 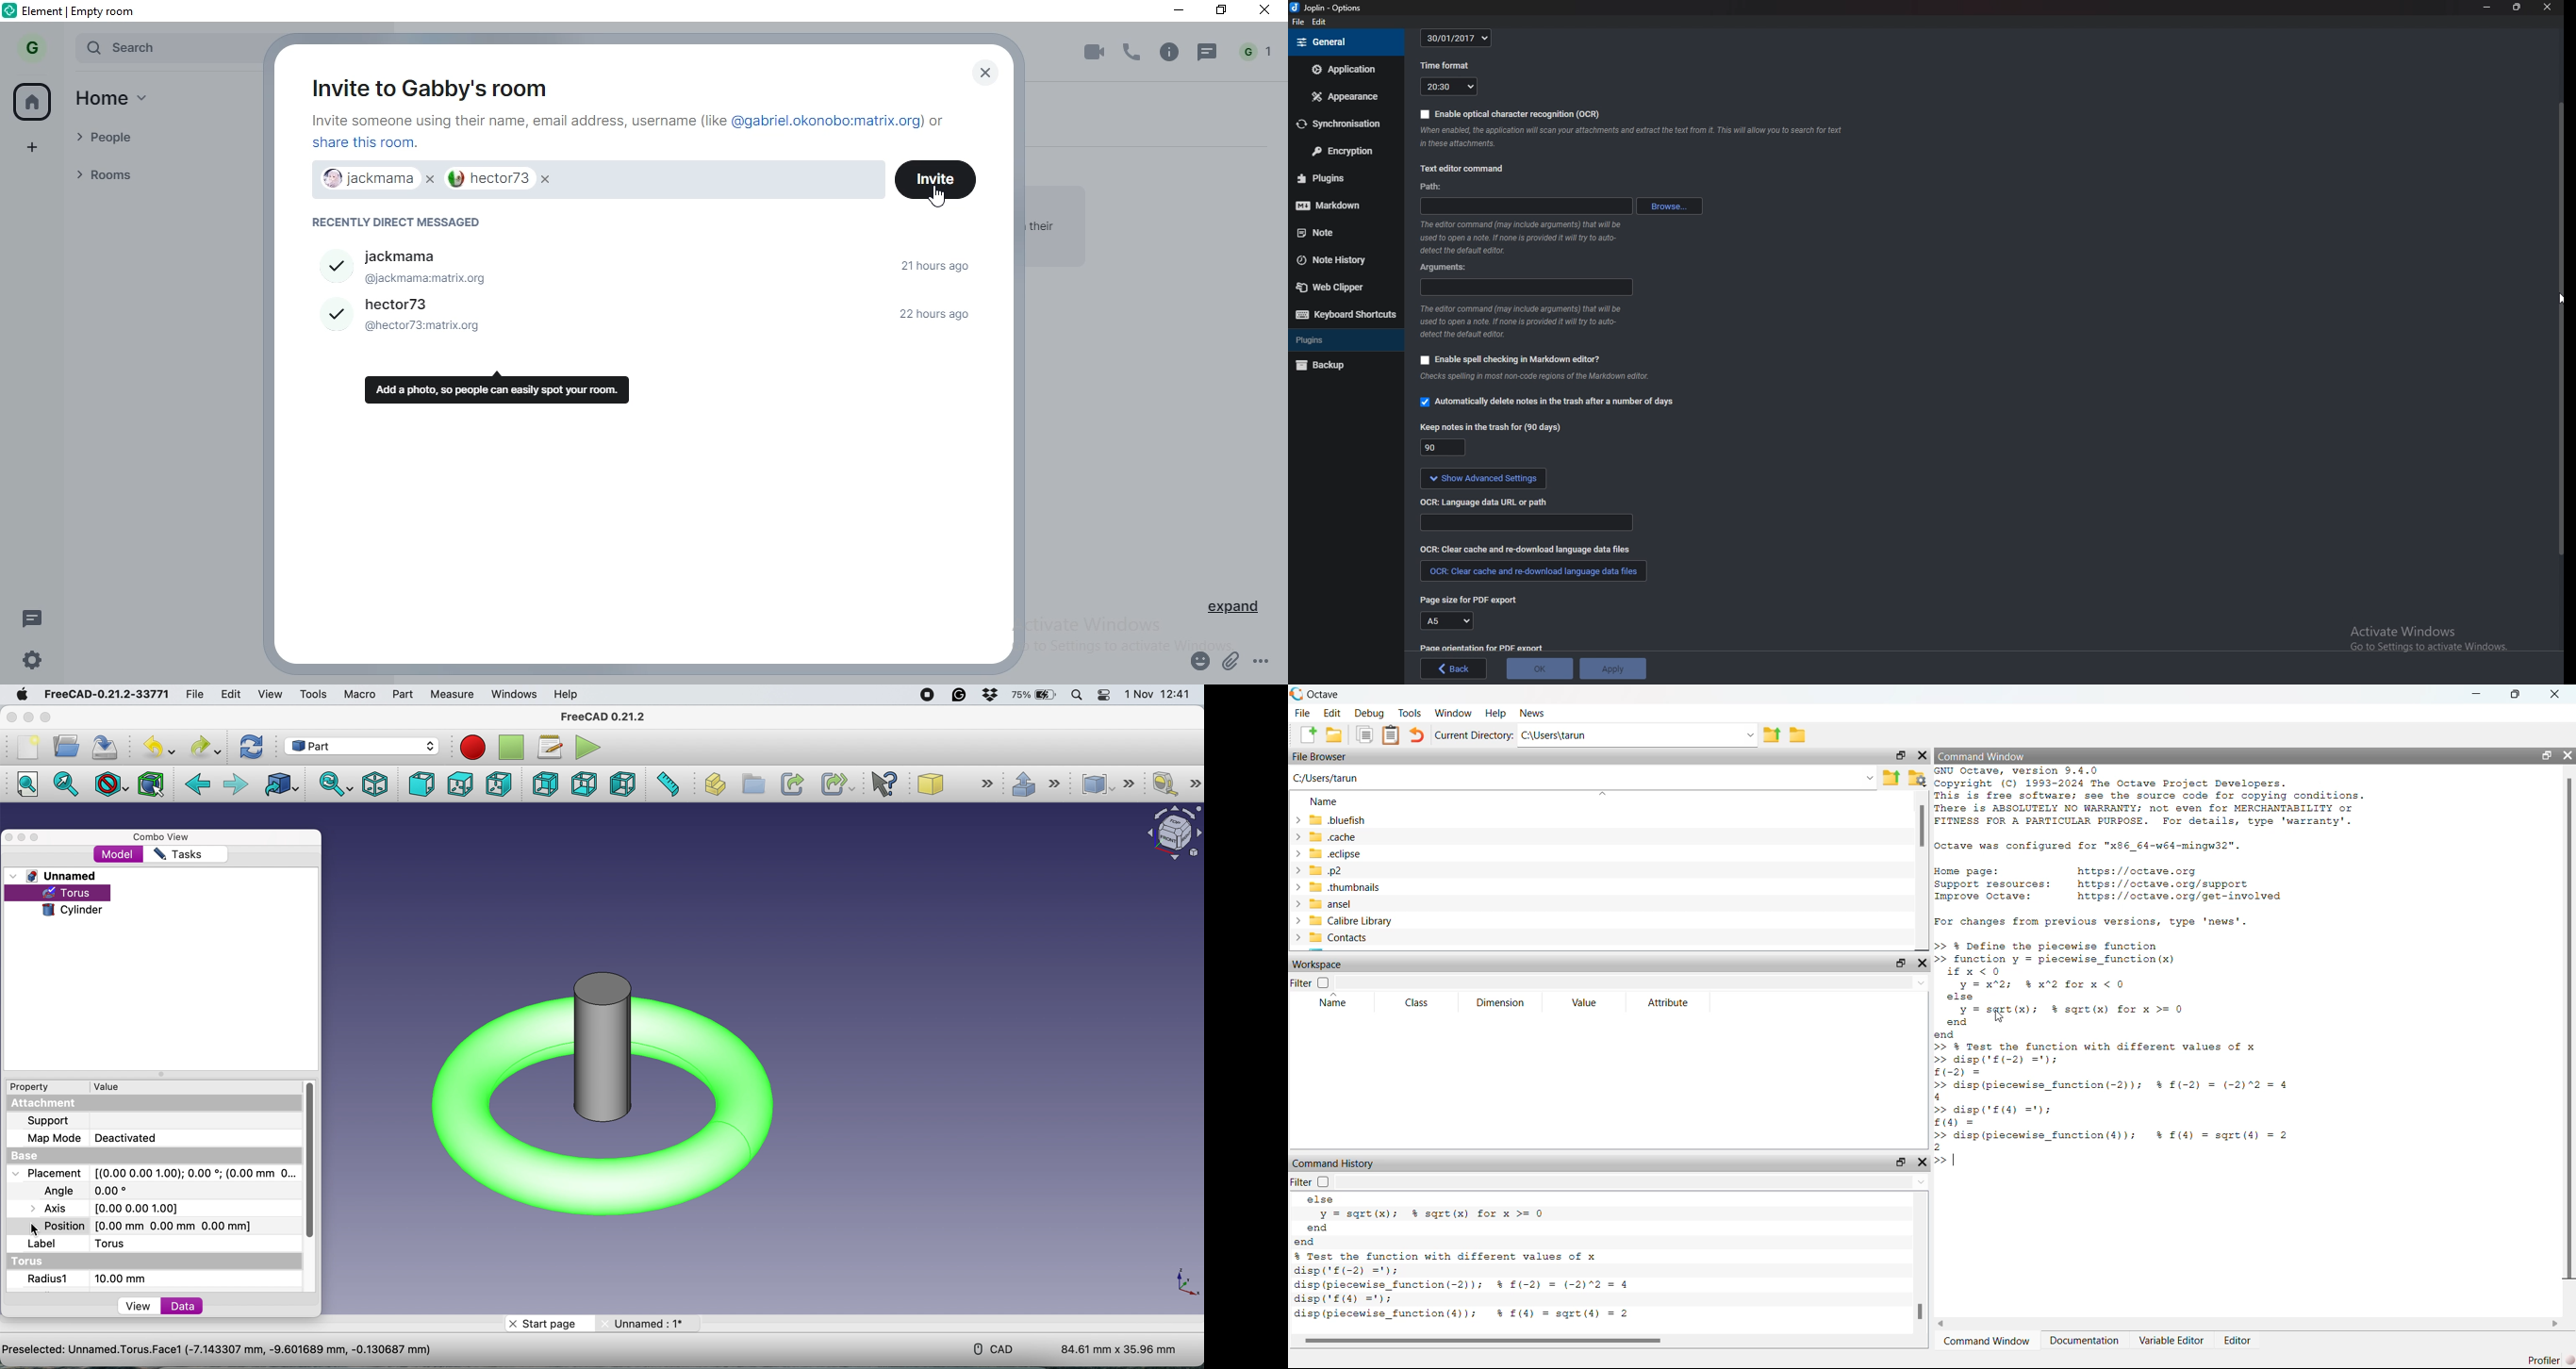 I want to click on Name, so click(x=1324, y=803).